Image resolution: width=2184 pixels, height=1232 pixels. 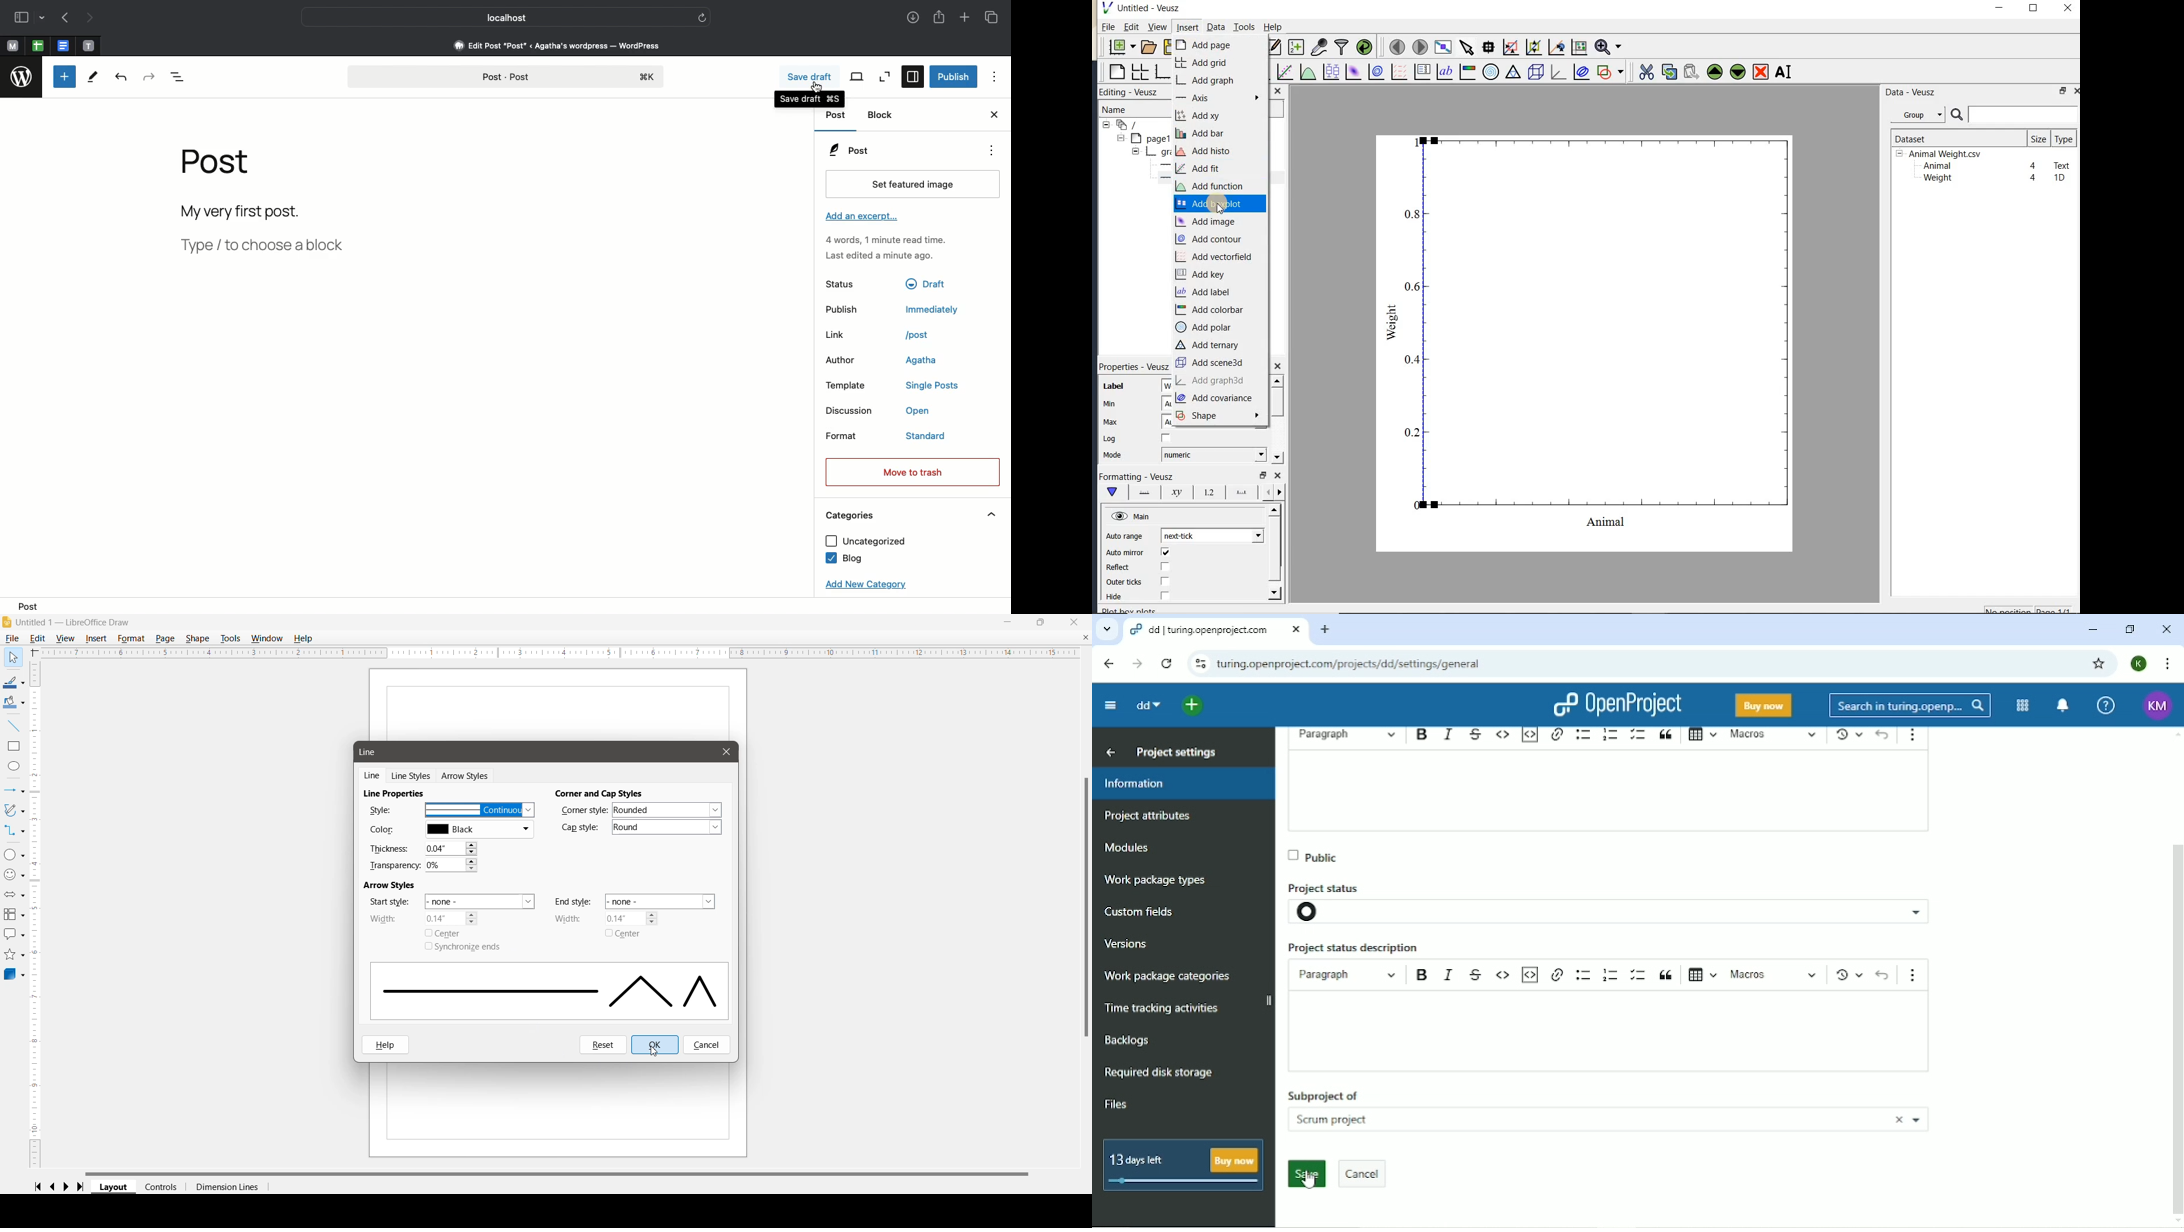 I want to click on Help, so click(x=386, y=1045).